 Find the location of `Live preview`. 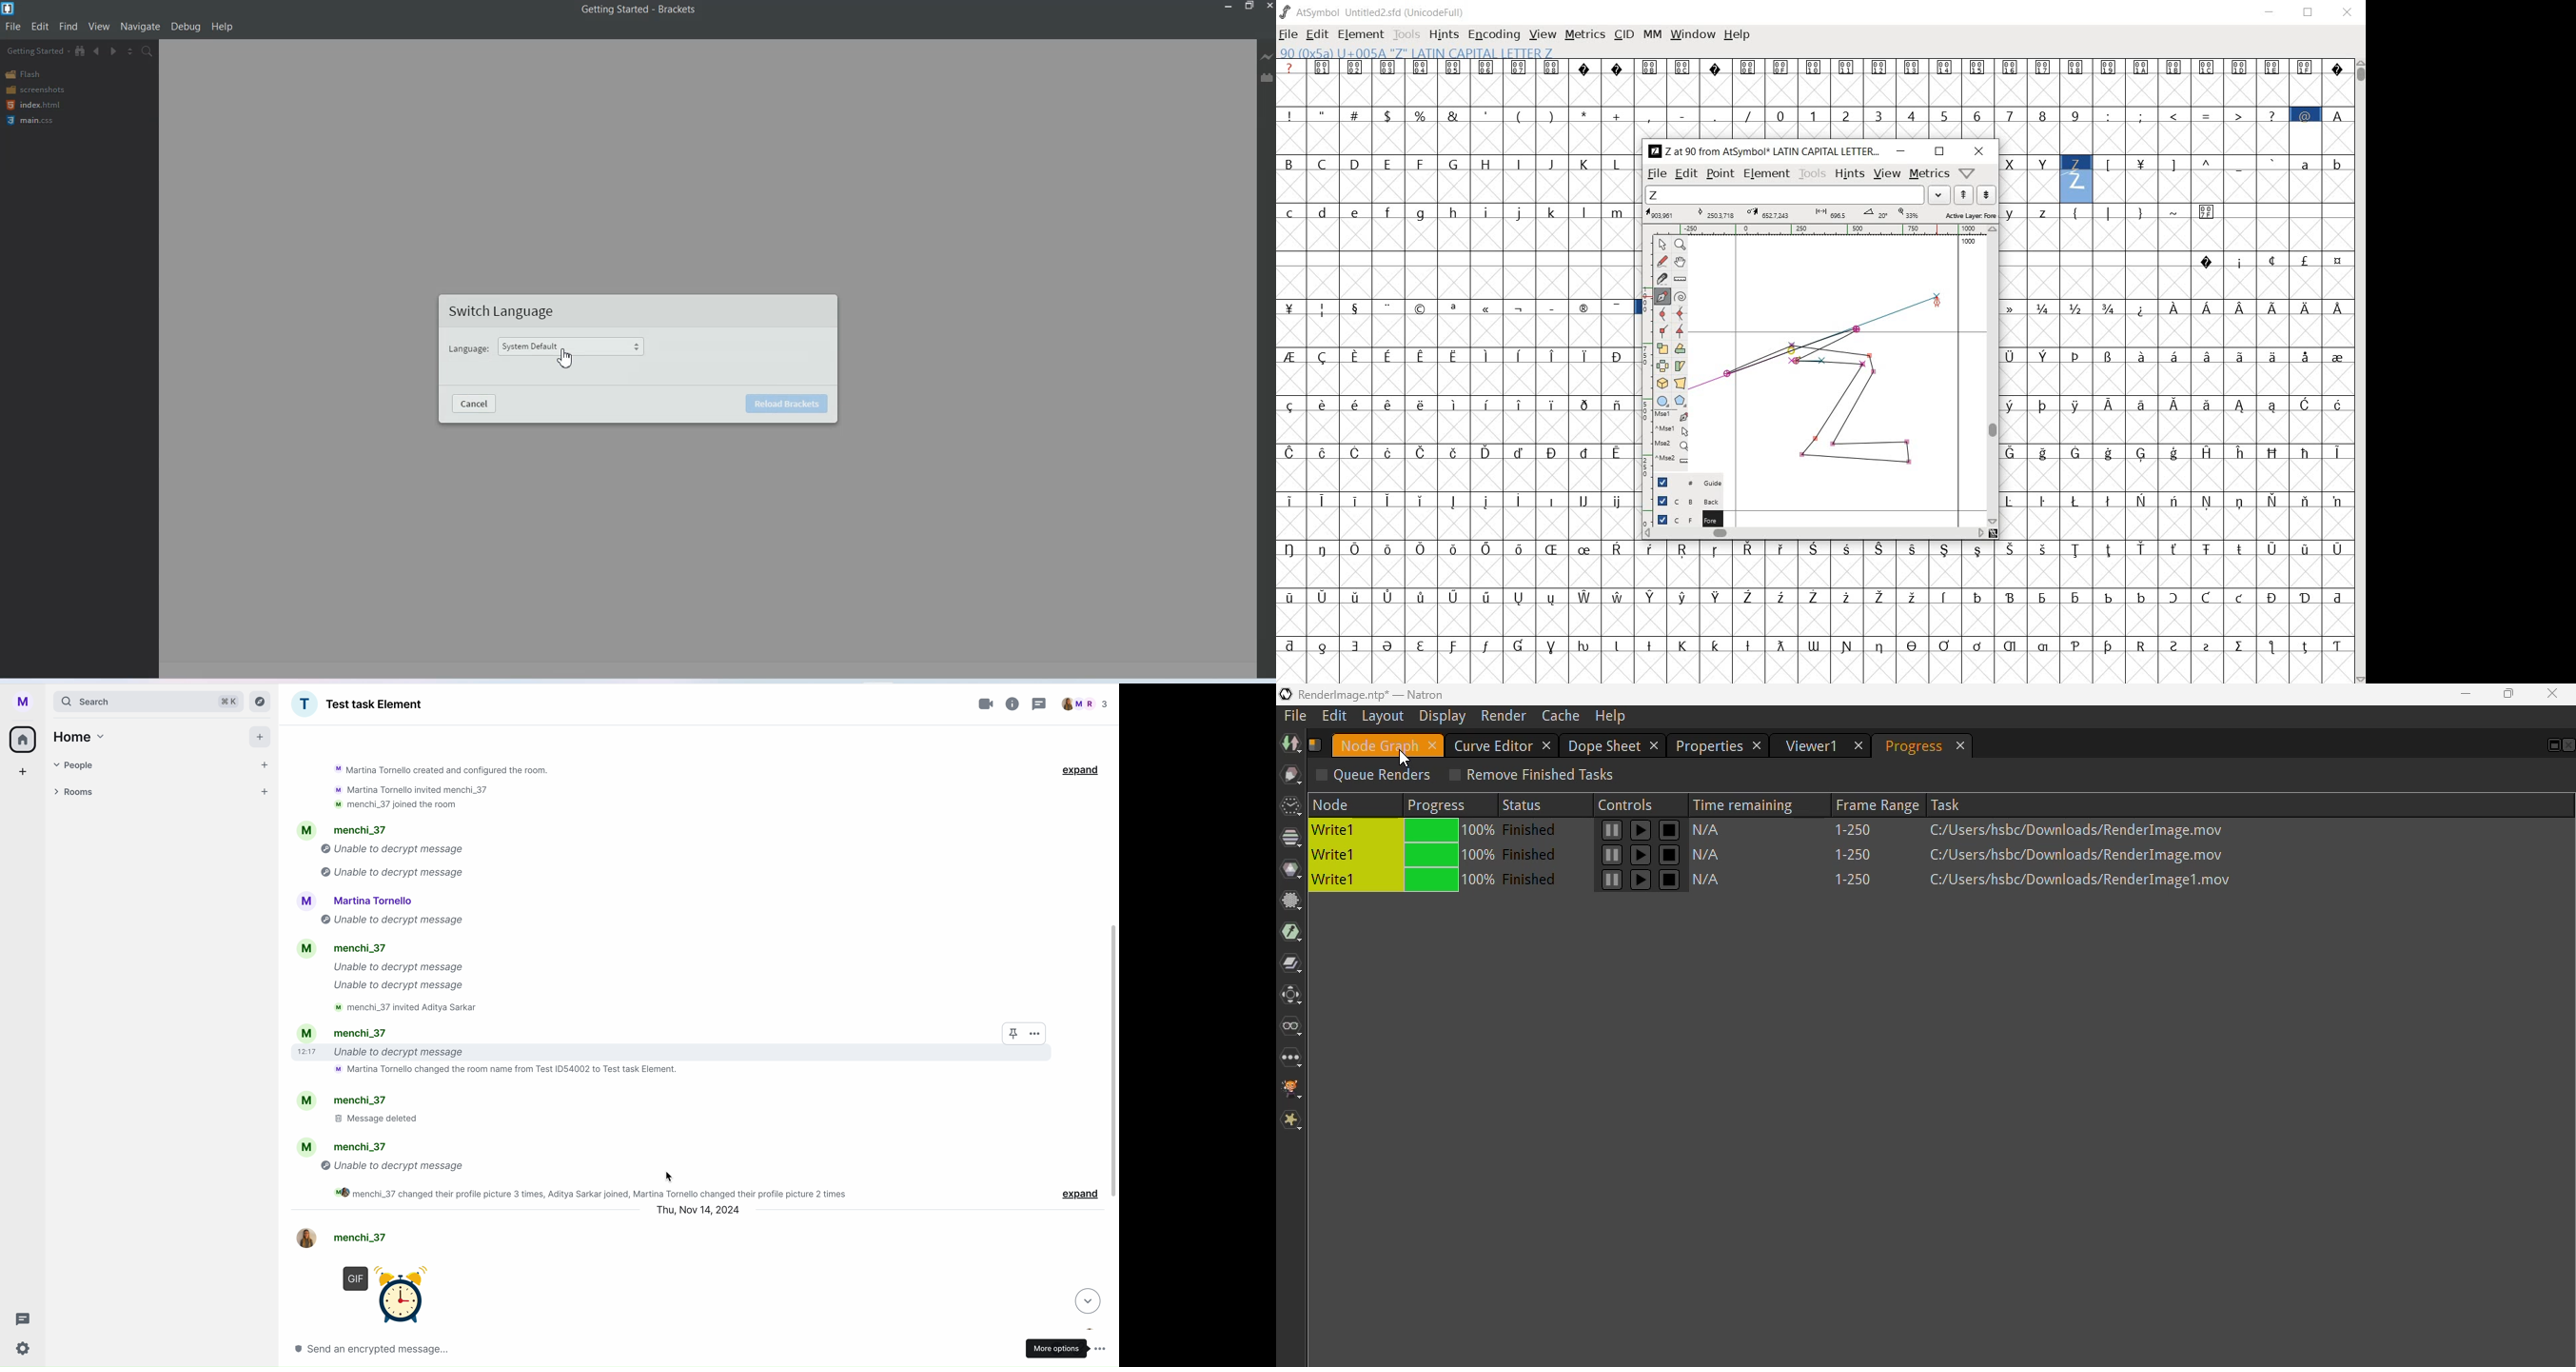

Live preview is located at coordinates (1267, 57).